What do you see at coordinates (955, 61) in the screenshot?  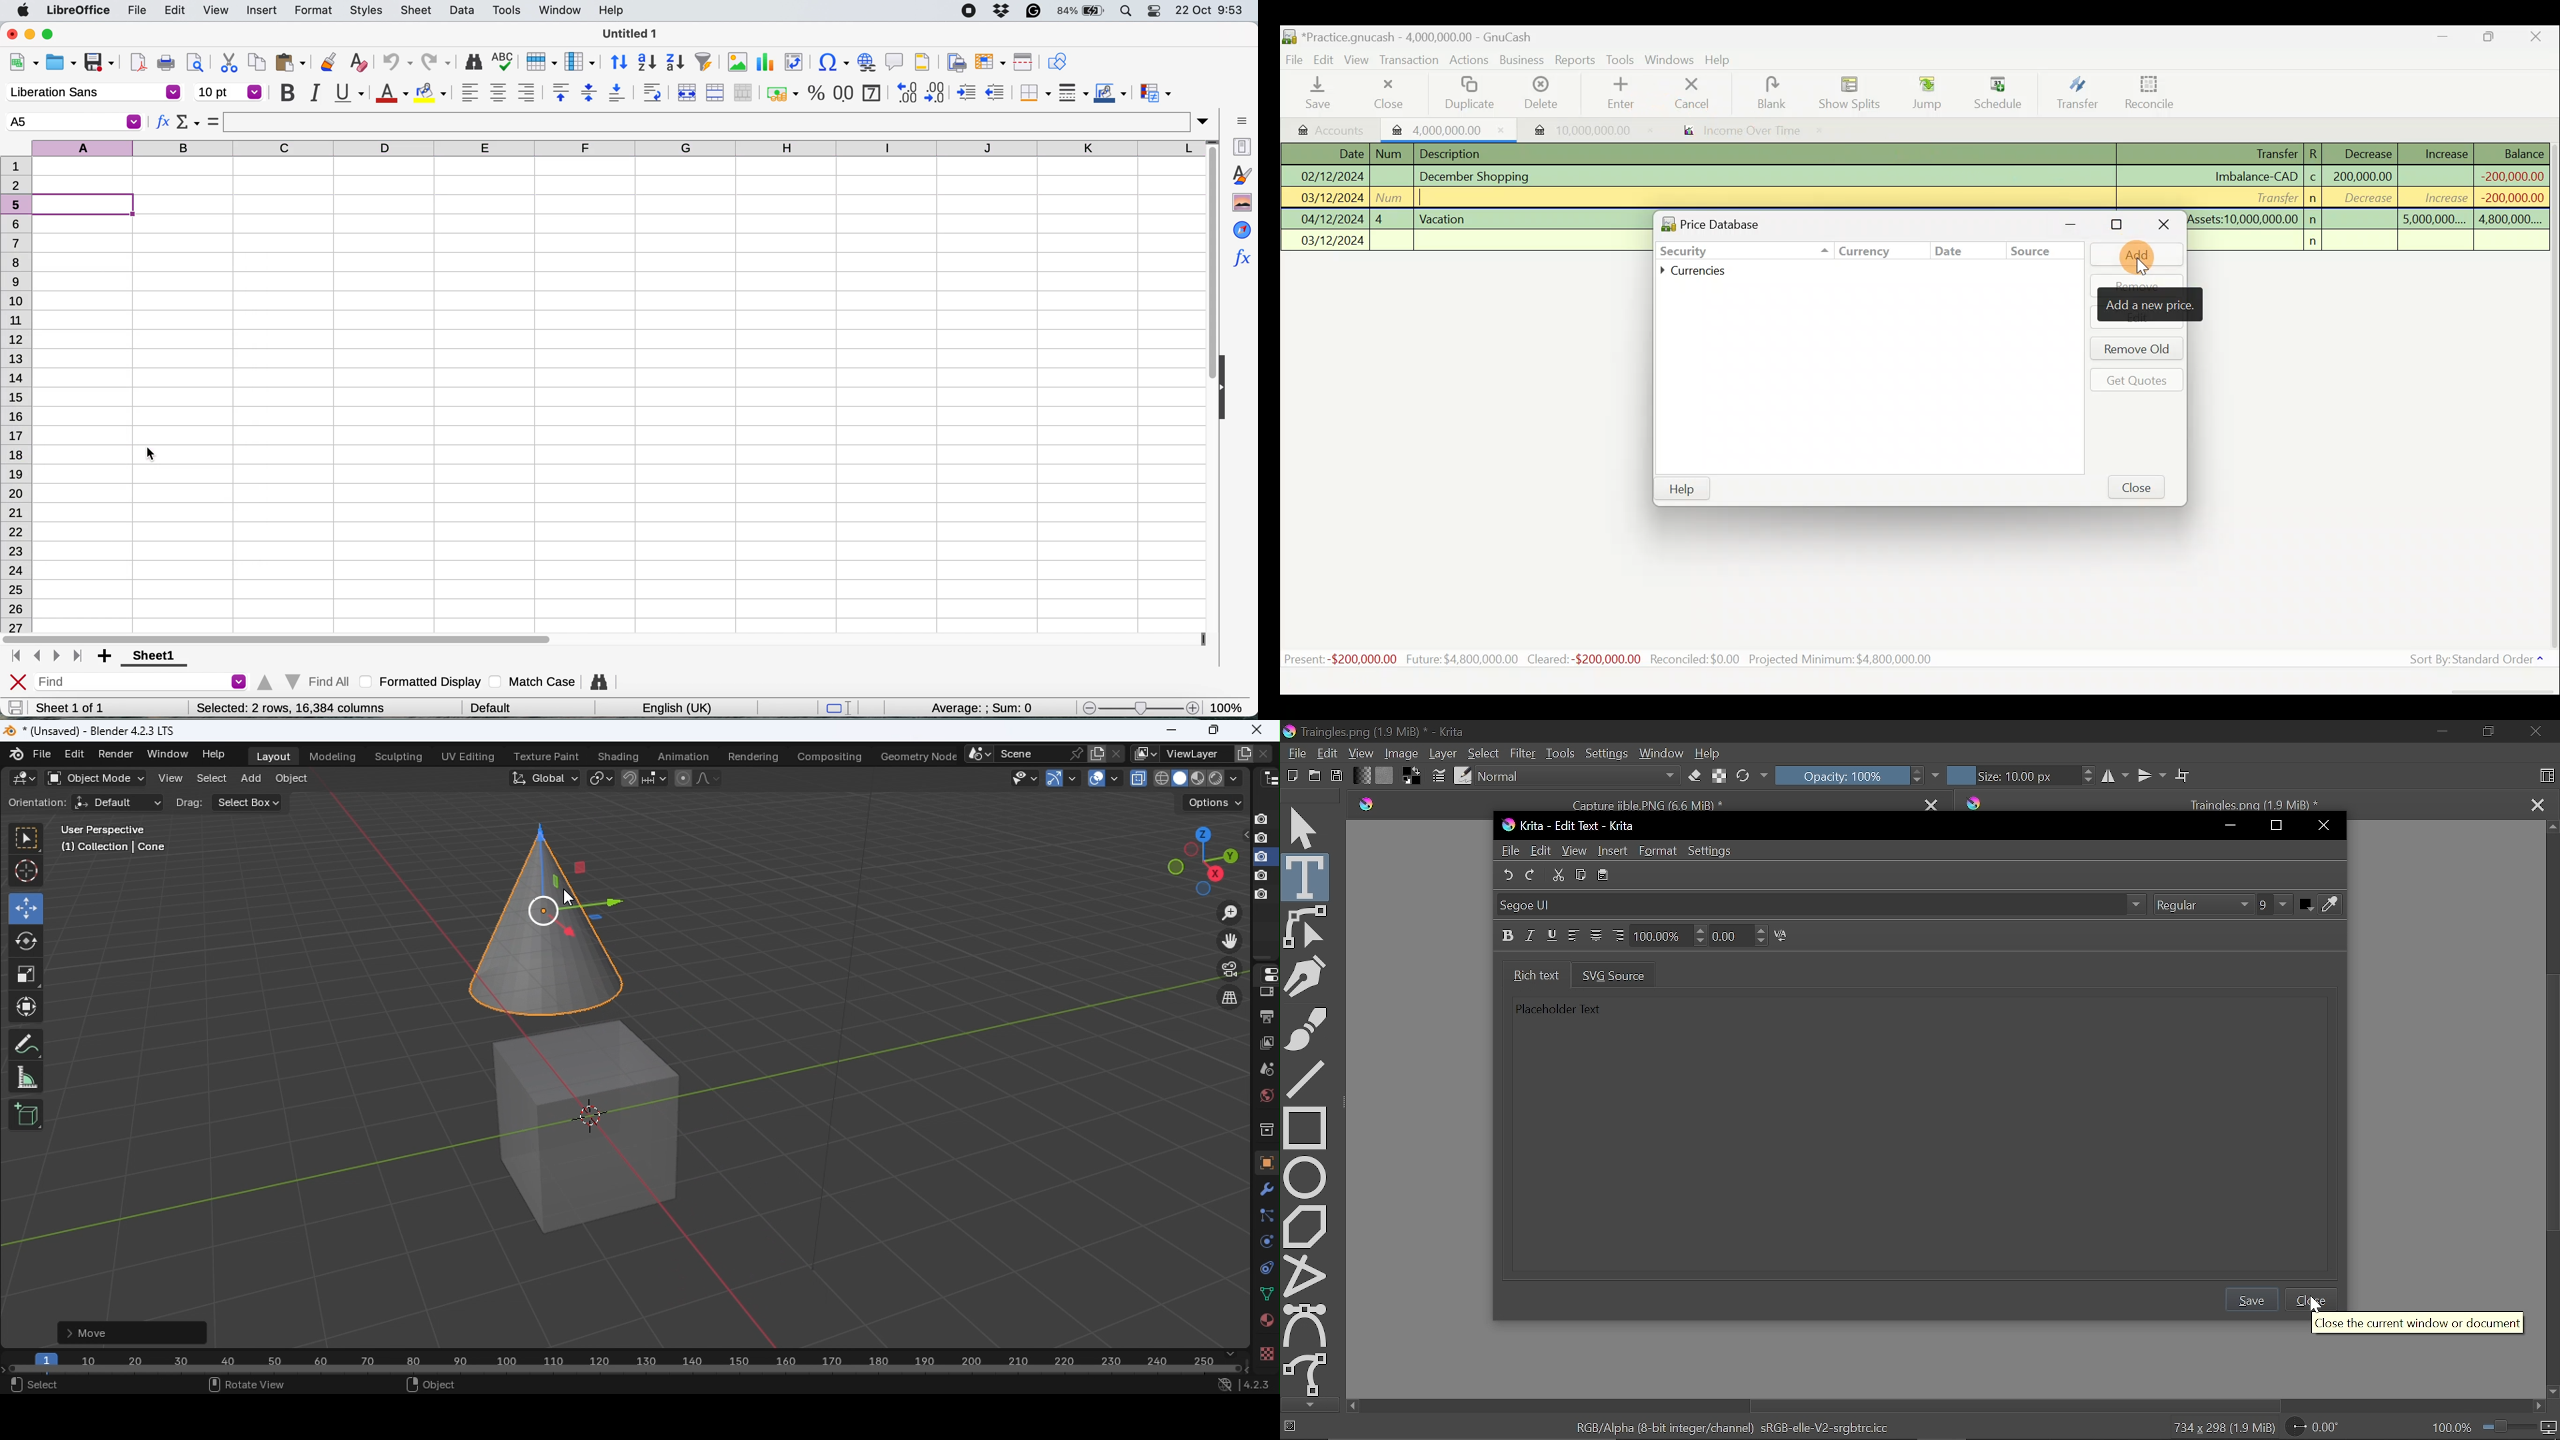 I see `define print area` at bounding box center [955, 61].